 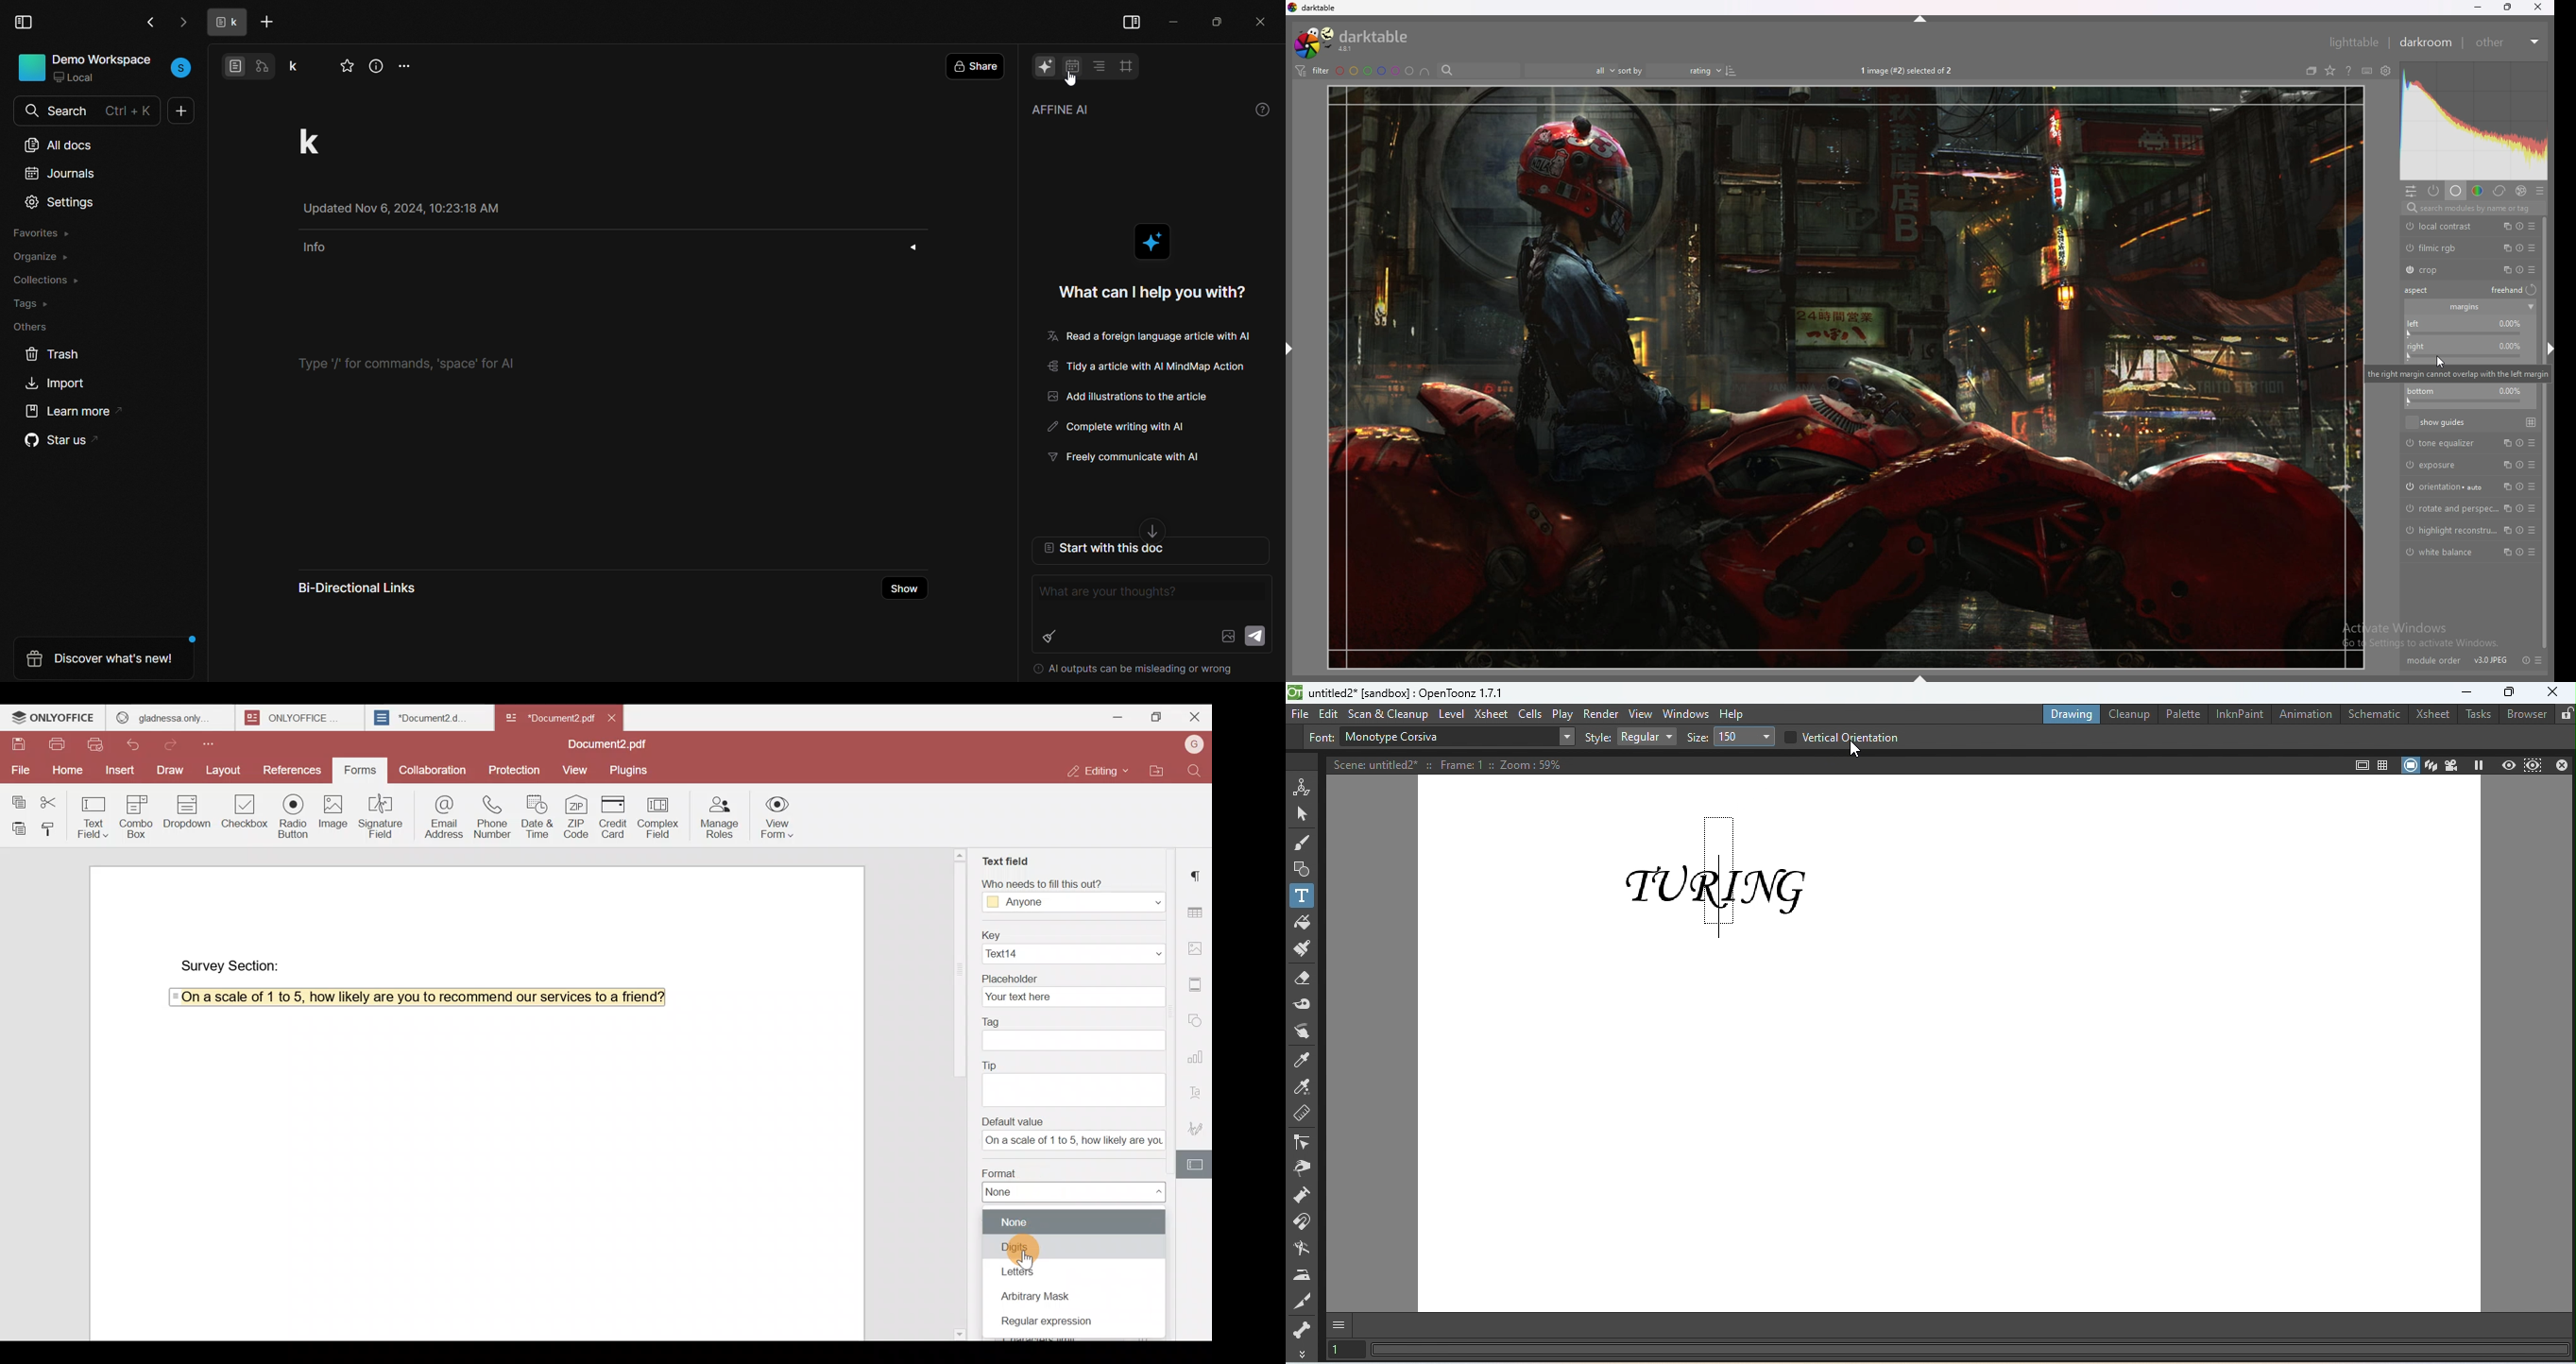 What do you see at coordinates (1150, 244) in the screenshot?
I see `AI logo` at bounding box center [1150, 244].